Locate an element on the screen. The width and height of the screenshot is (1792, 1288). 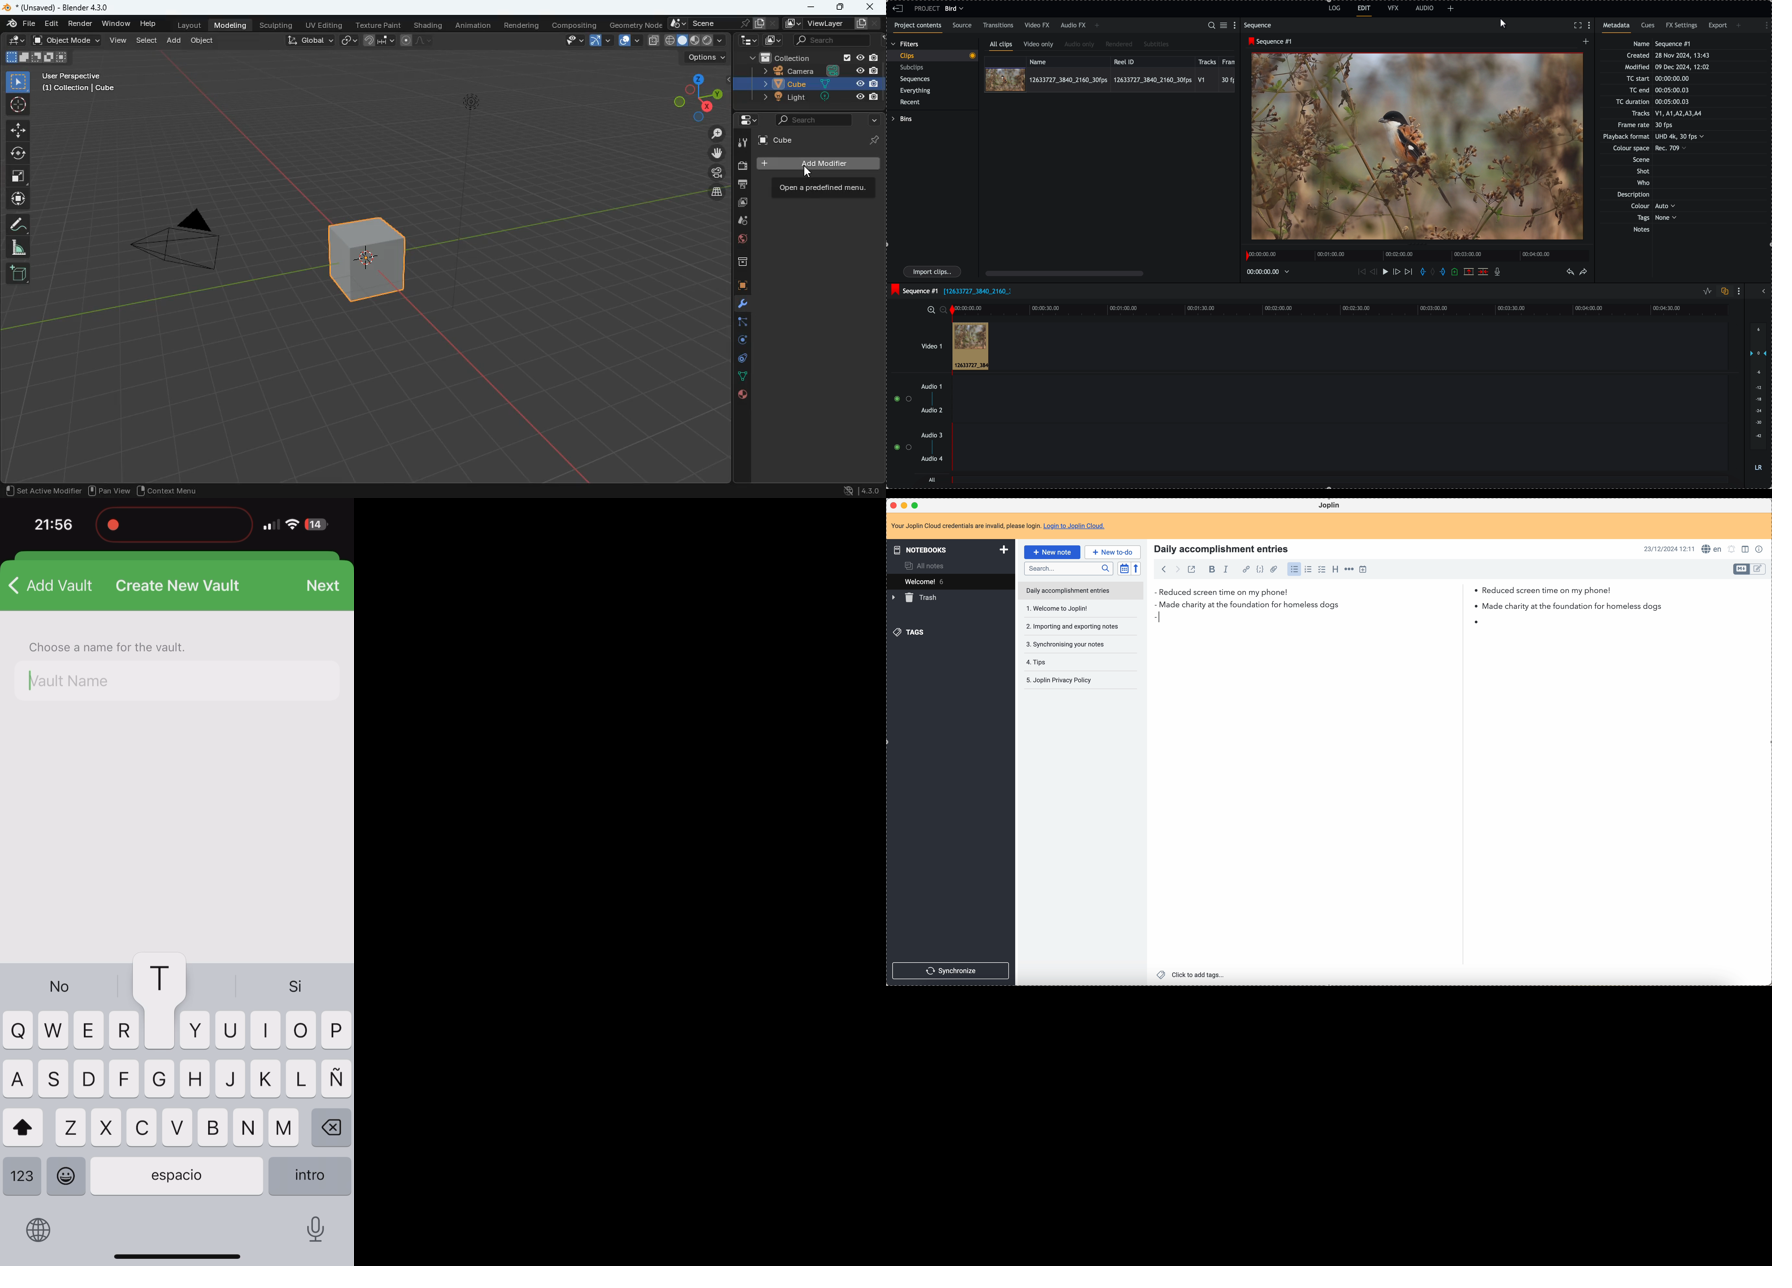
hyperlink is located at coordinates (1246, 570).